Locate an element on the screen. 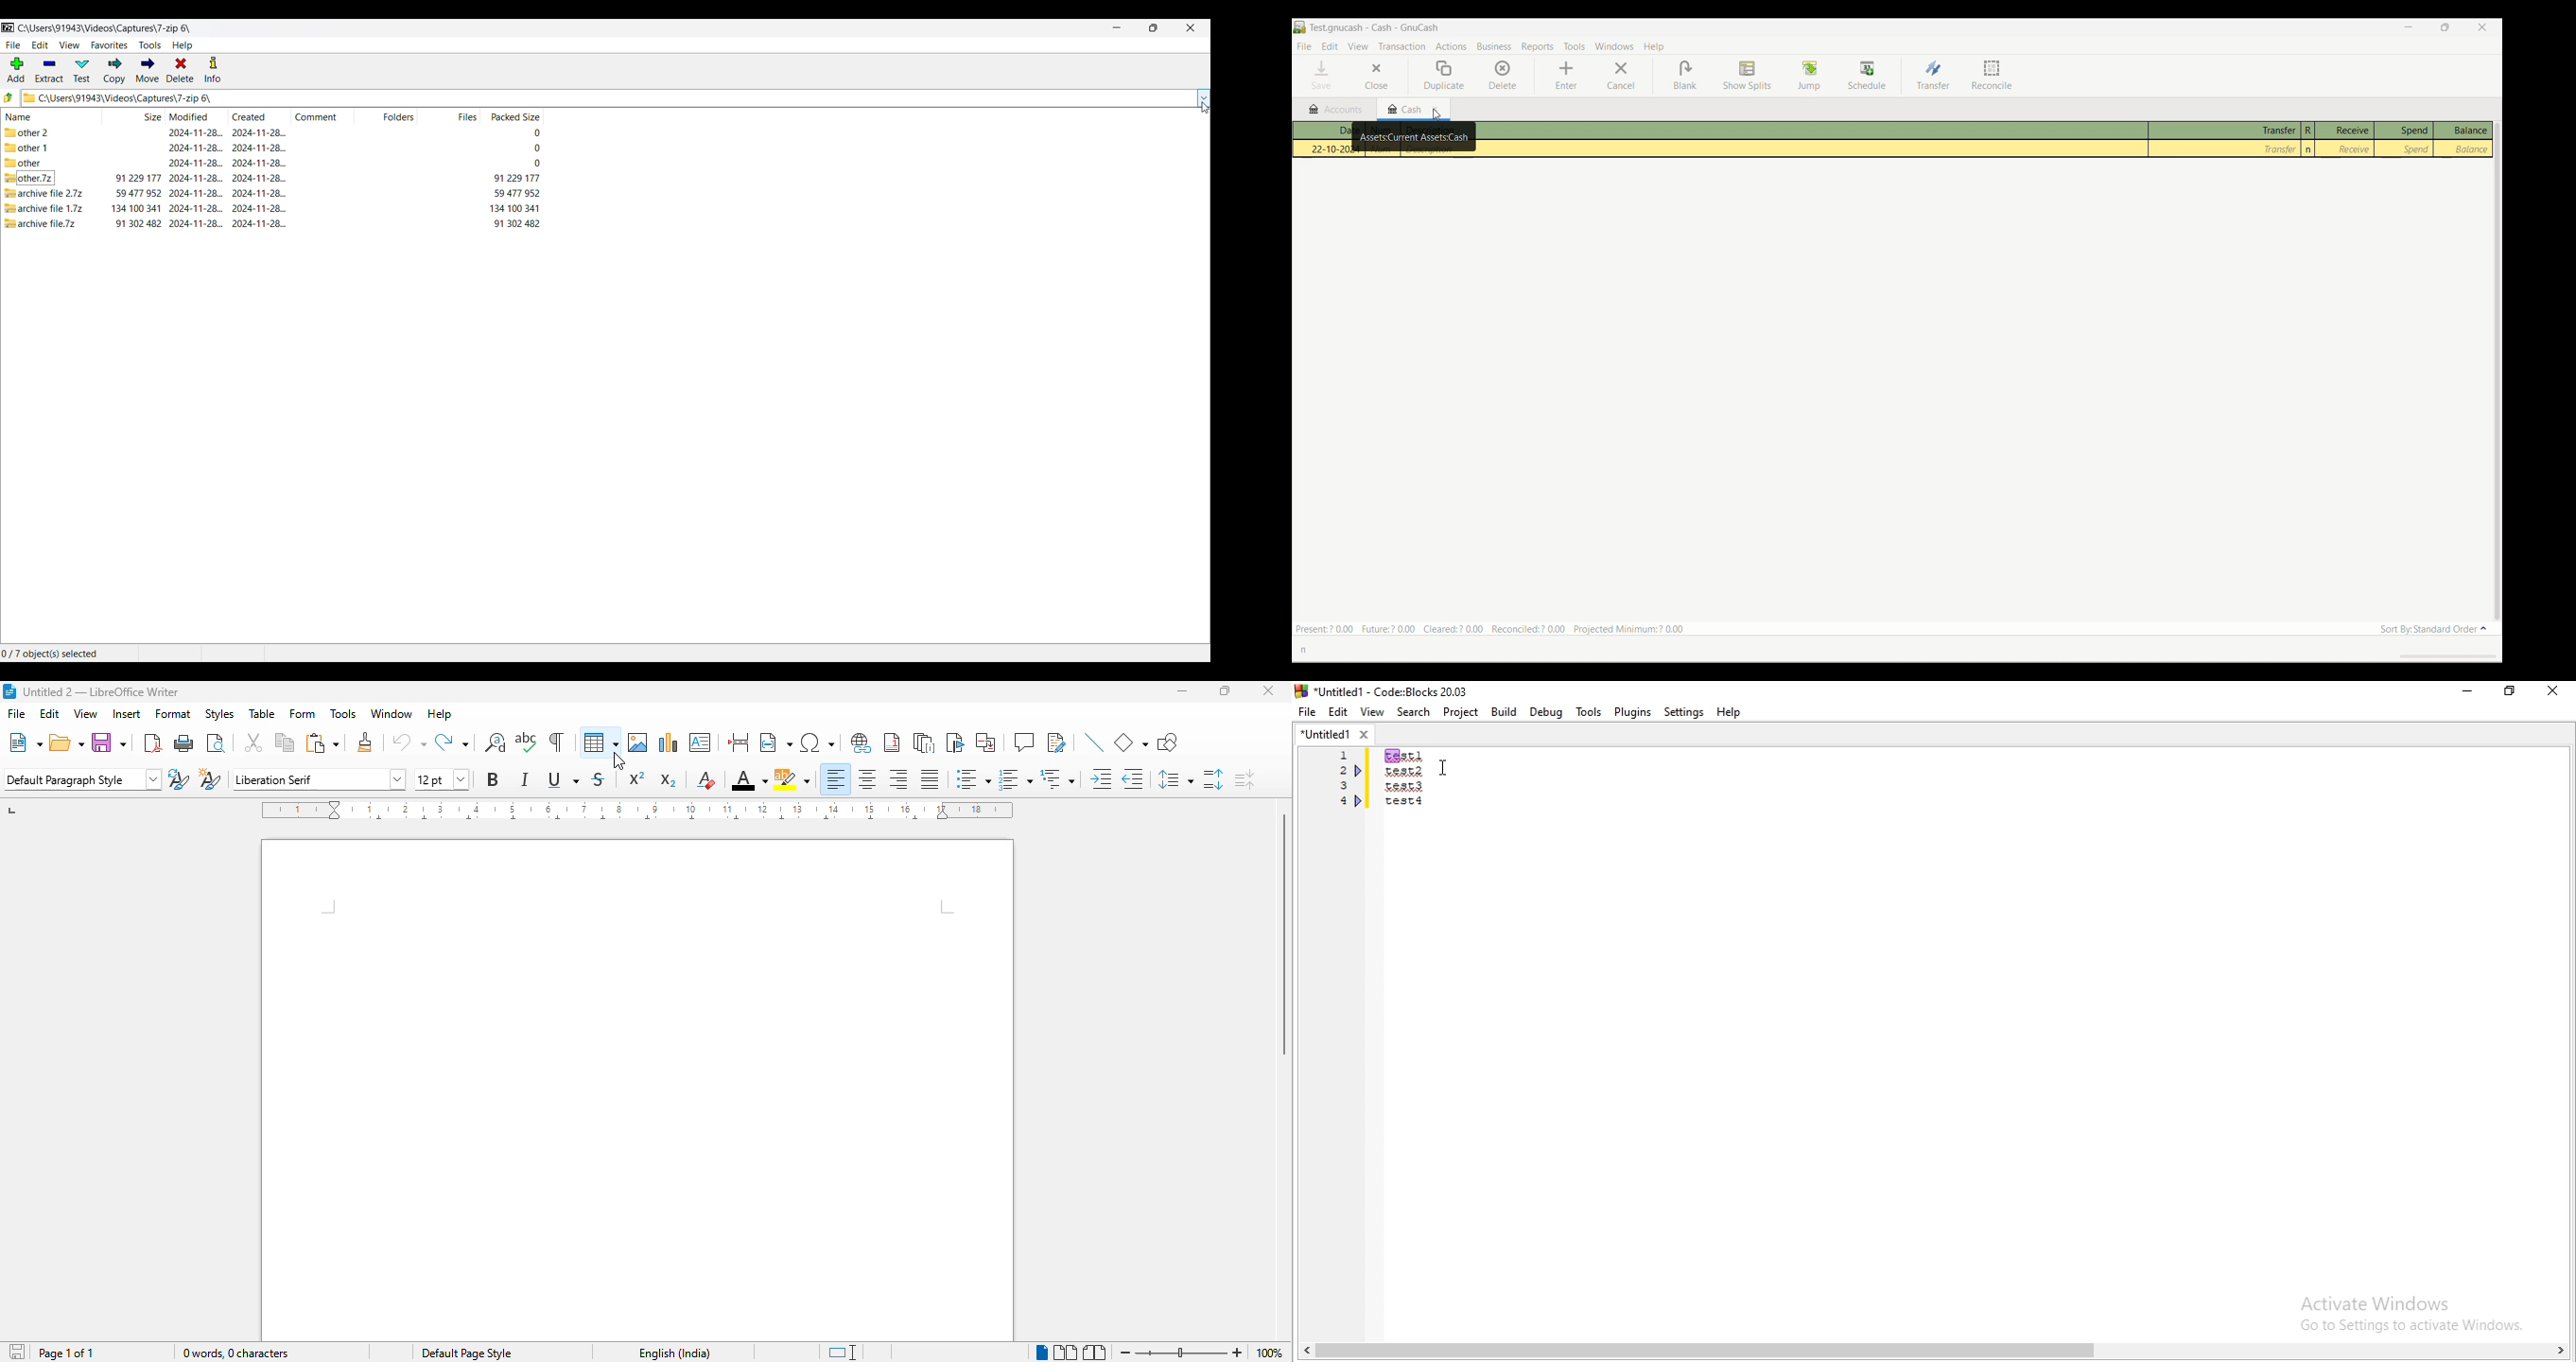  tools is located at coordinates (344, 713).